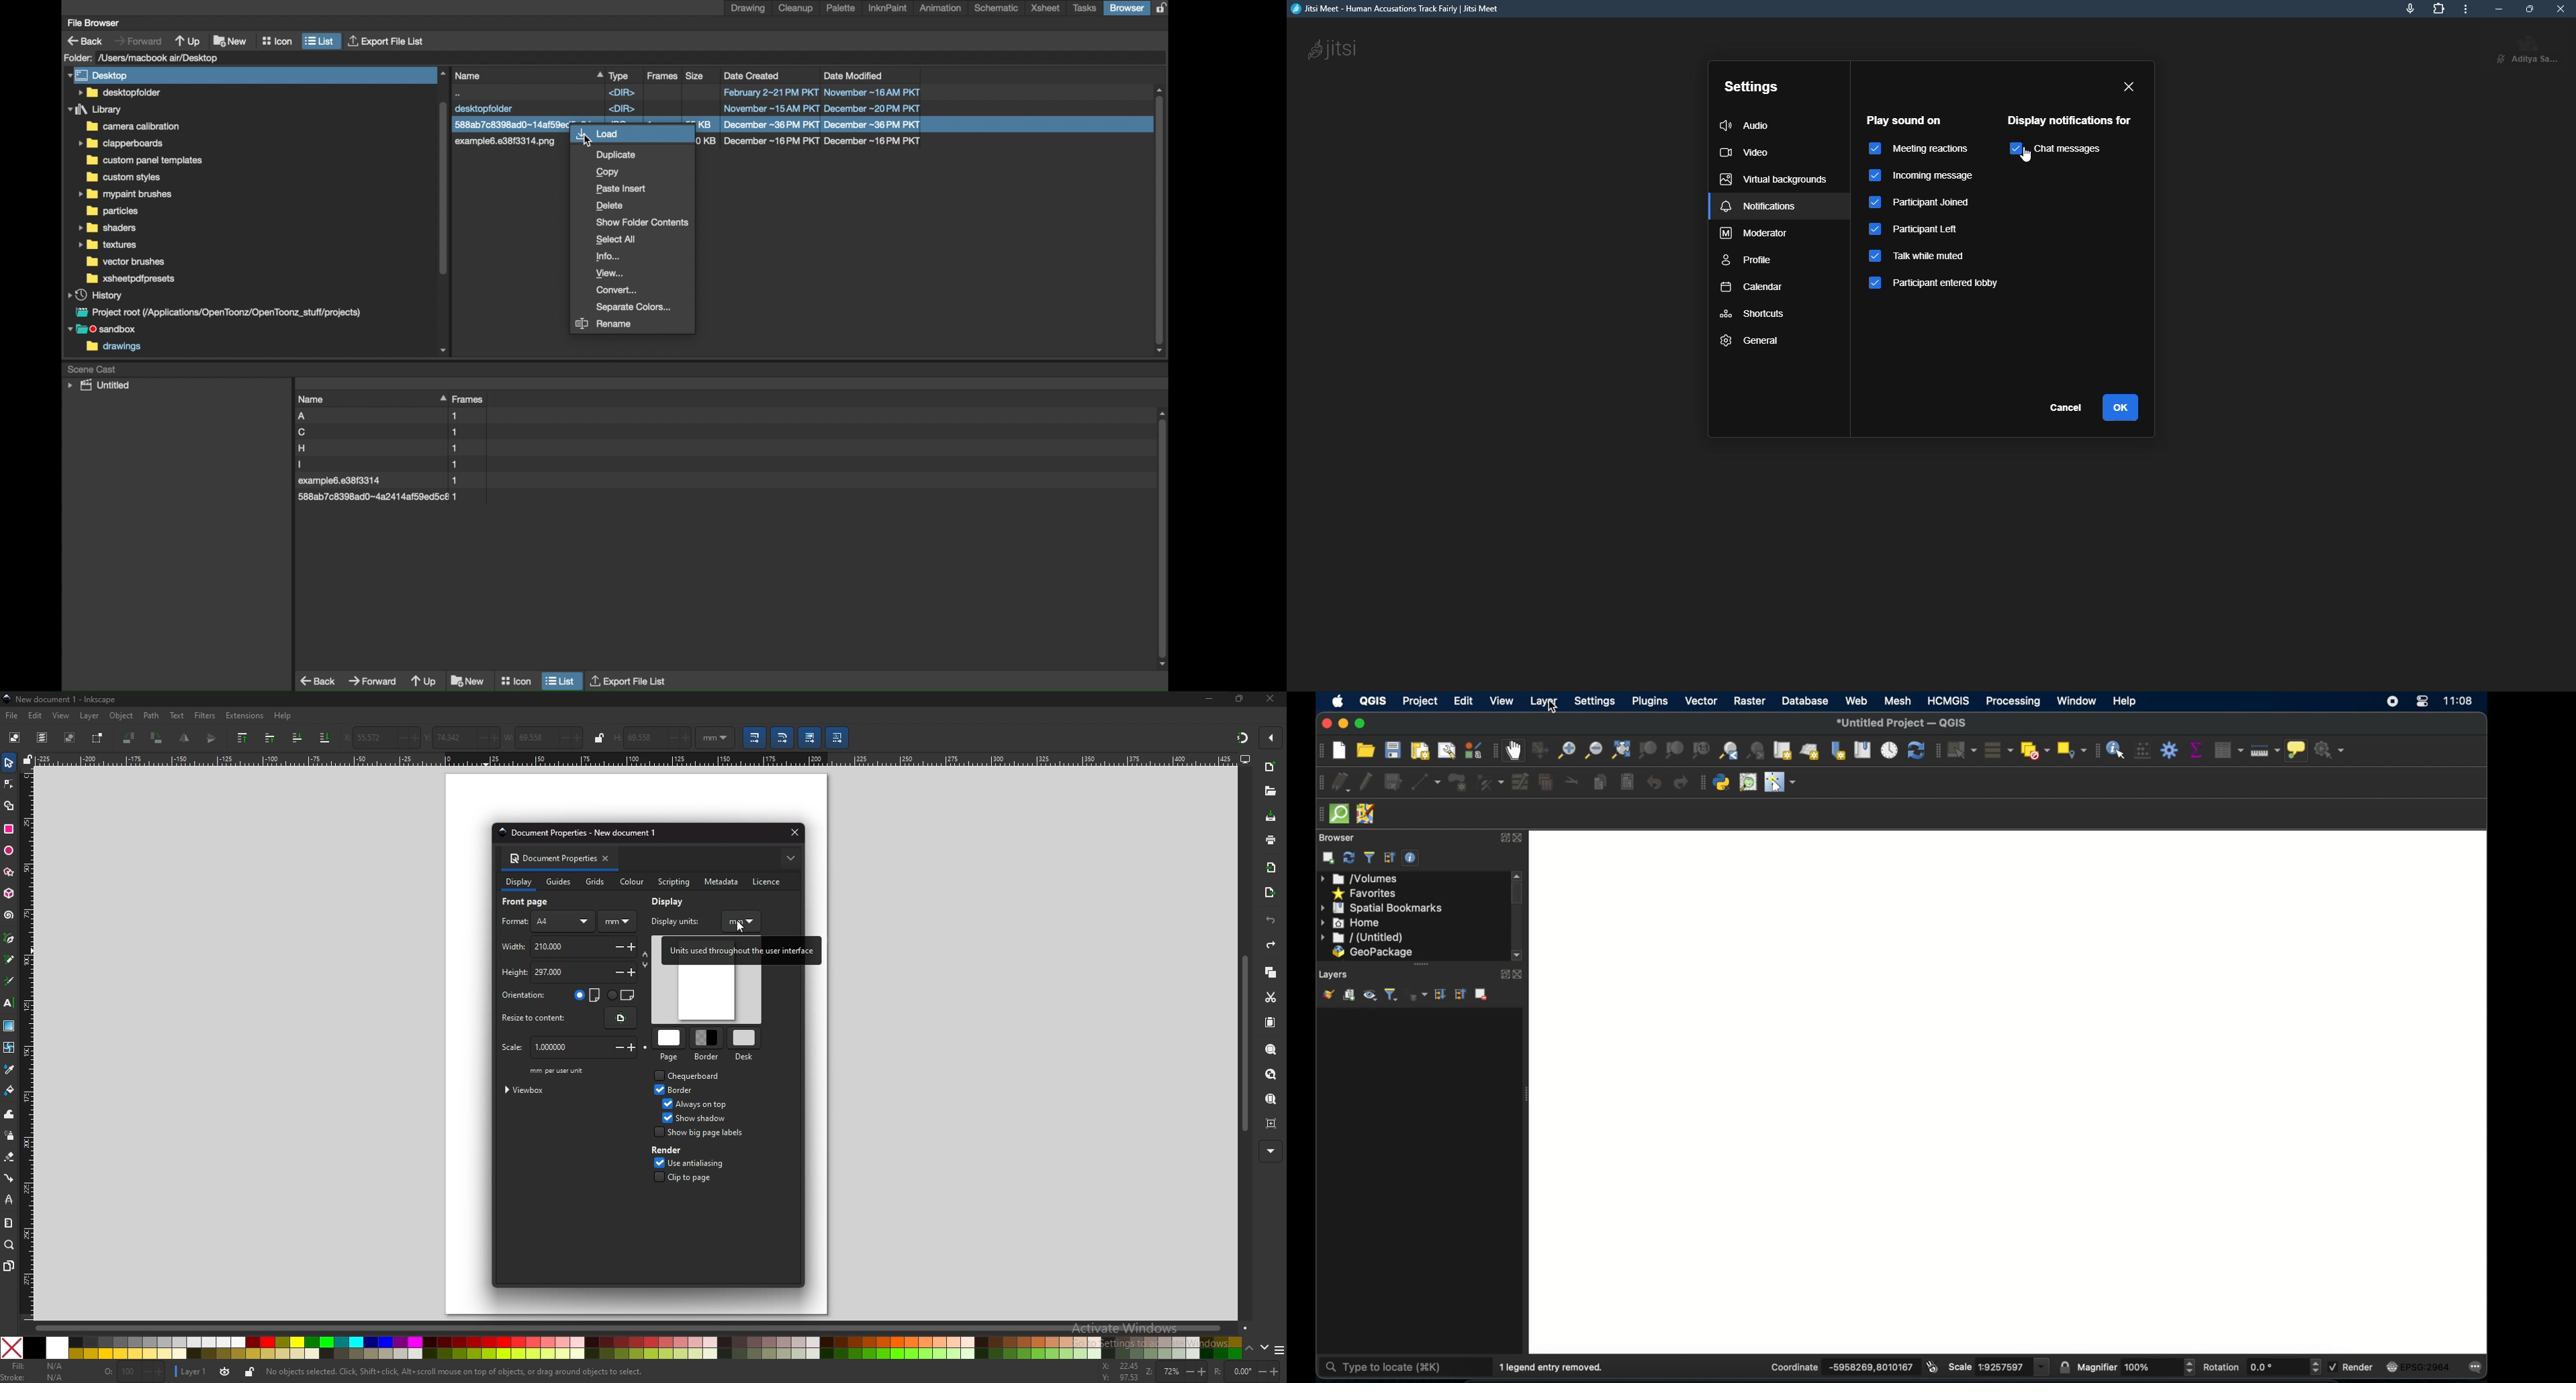 Image resolution: width=2576 pixels, height=1400 pixels. Describe the element at coordinates (739, 951) in the screenshot. I see `Units used throughout the user interface.` at that location.